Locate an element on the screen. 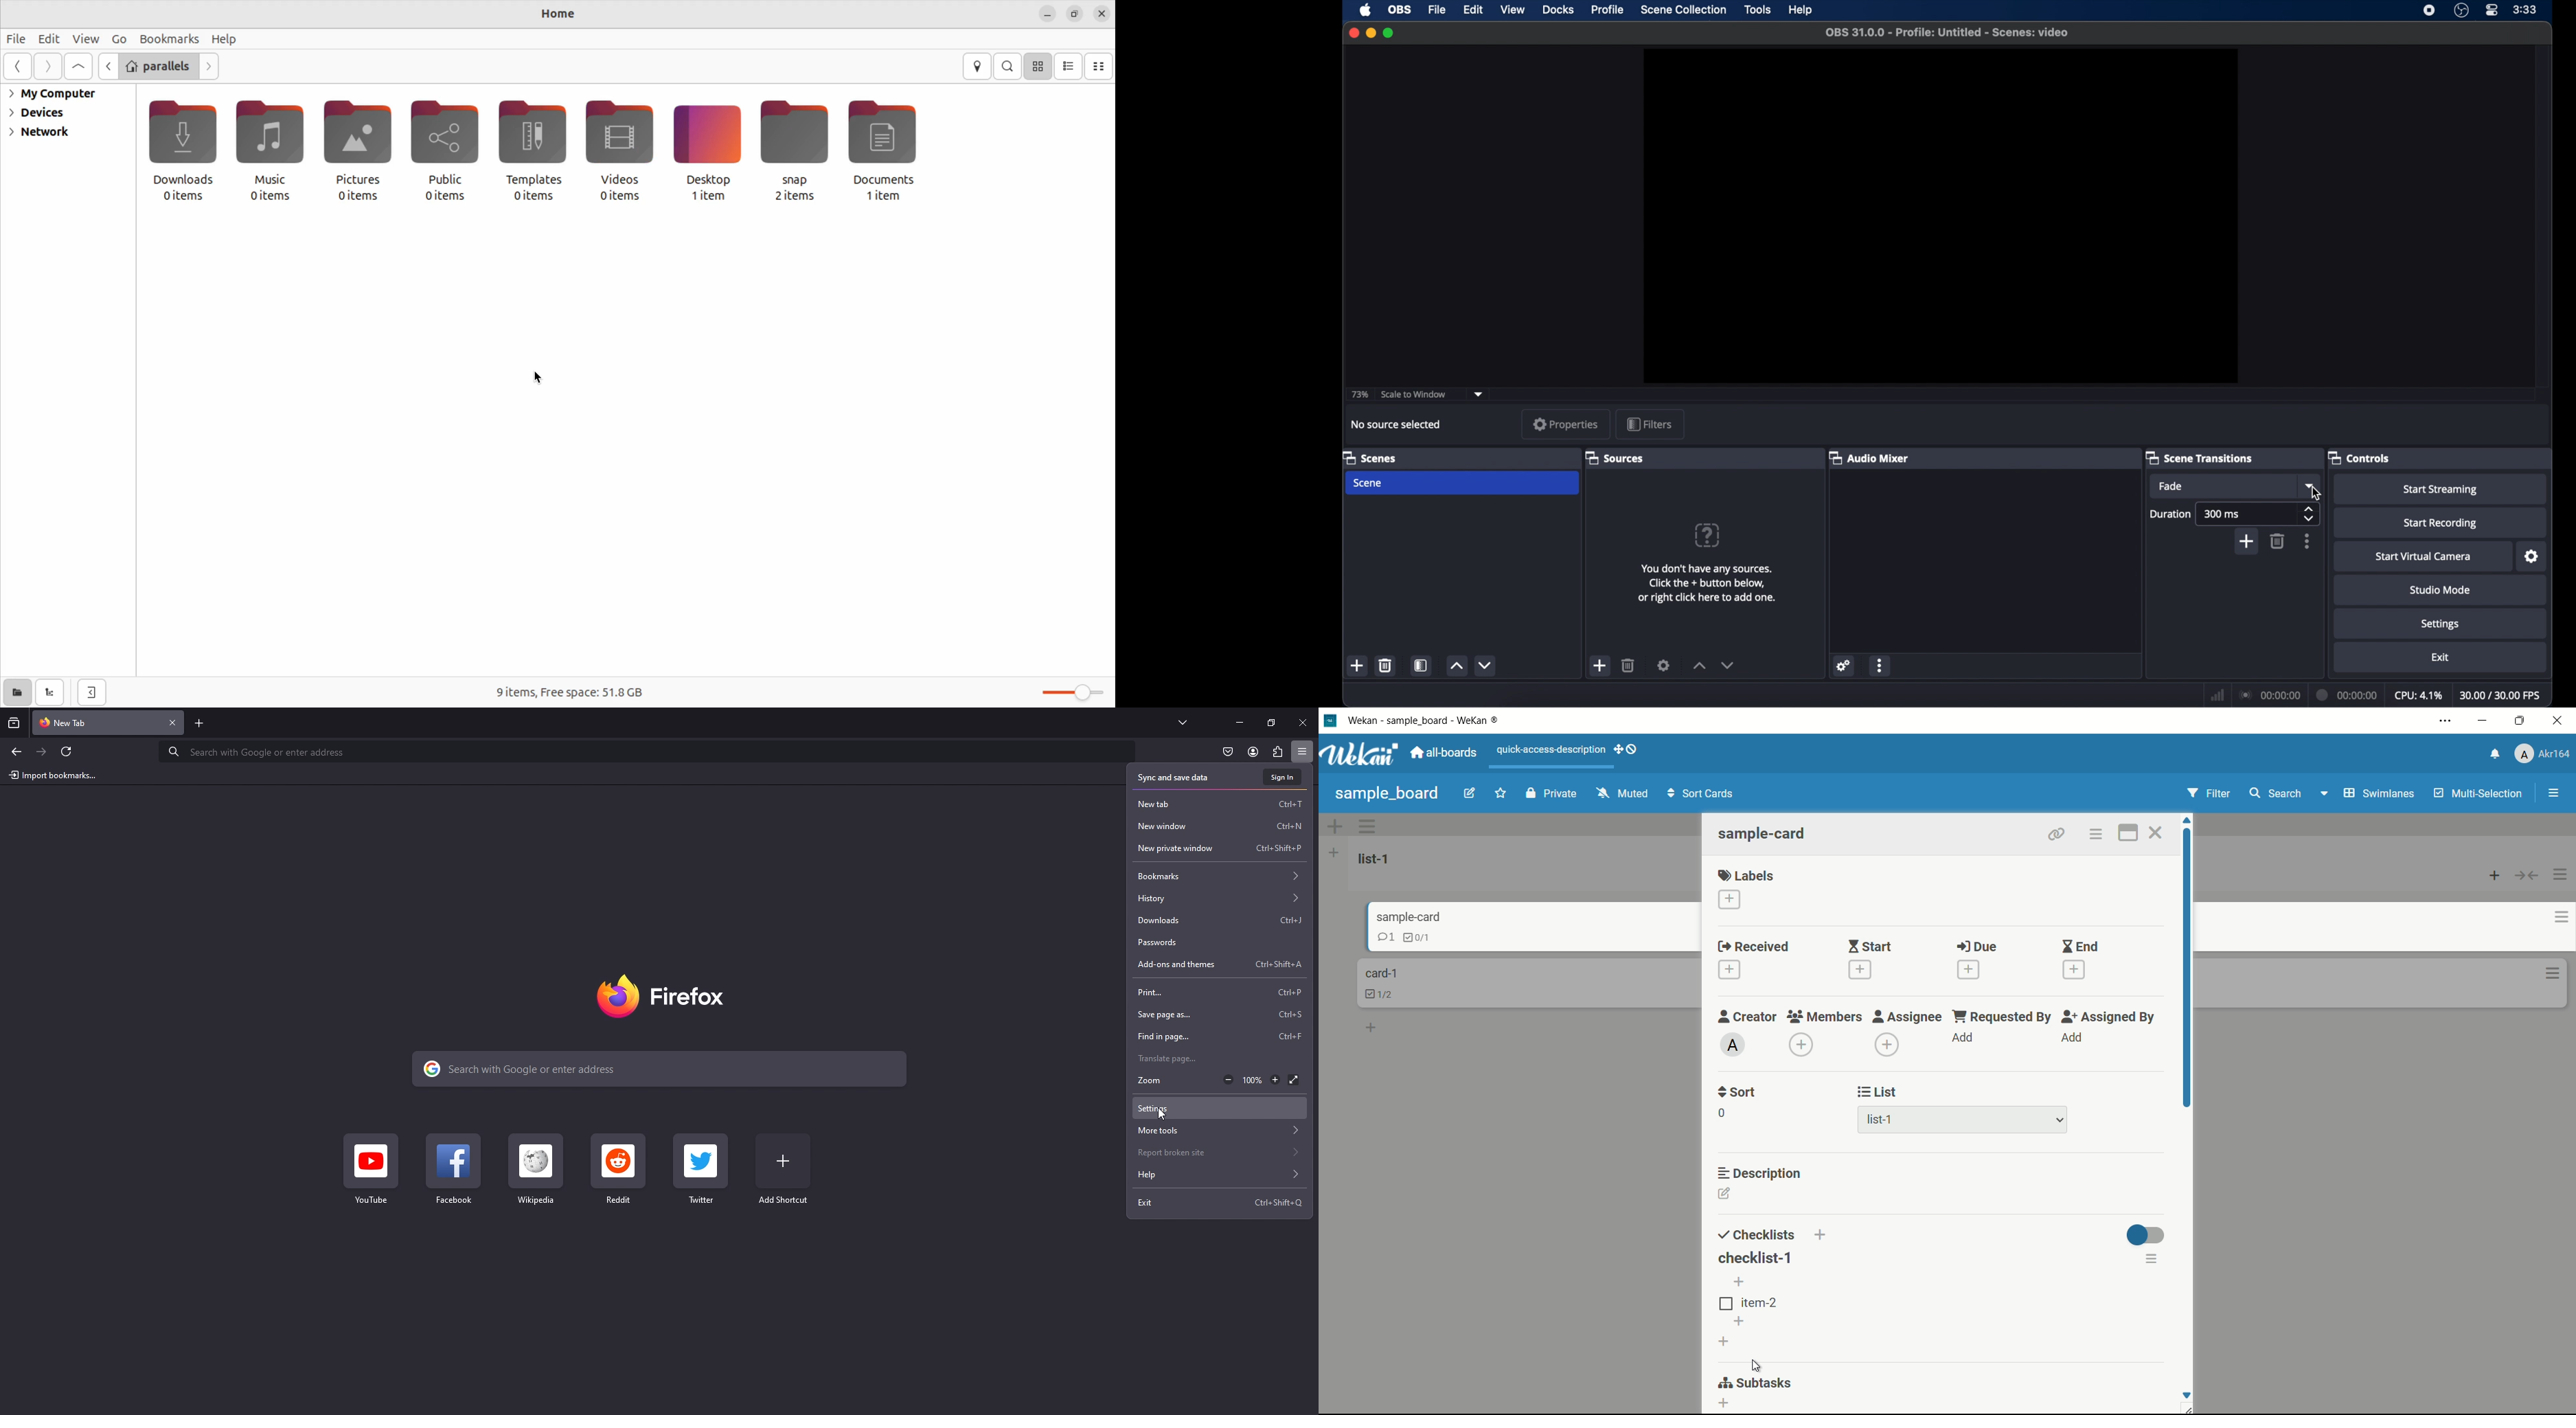  add assignee is located at coordinates (2072, 1037).